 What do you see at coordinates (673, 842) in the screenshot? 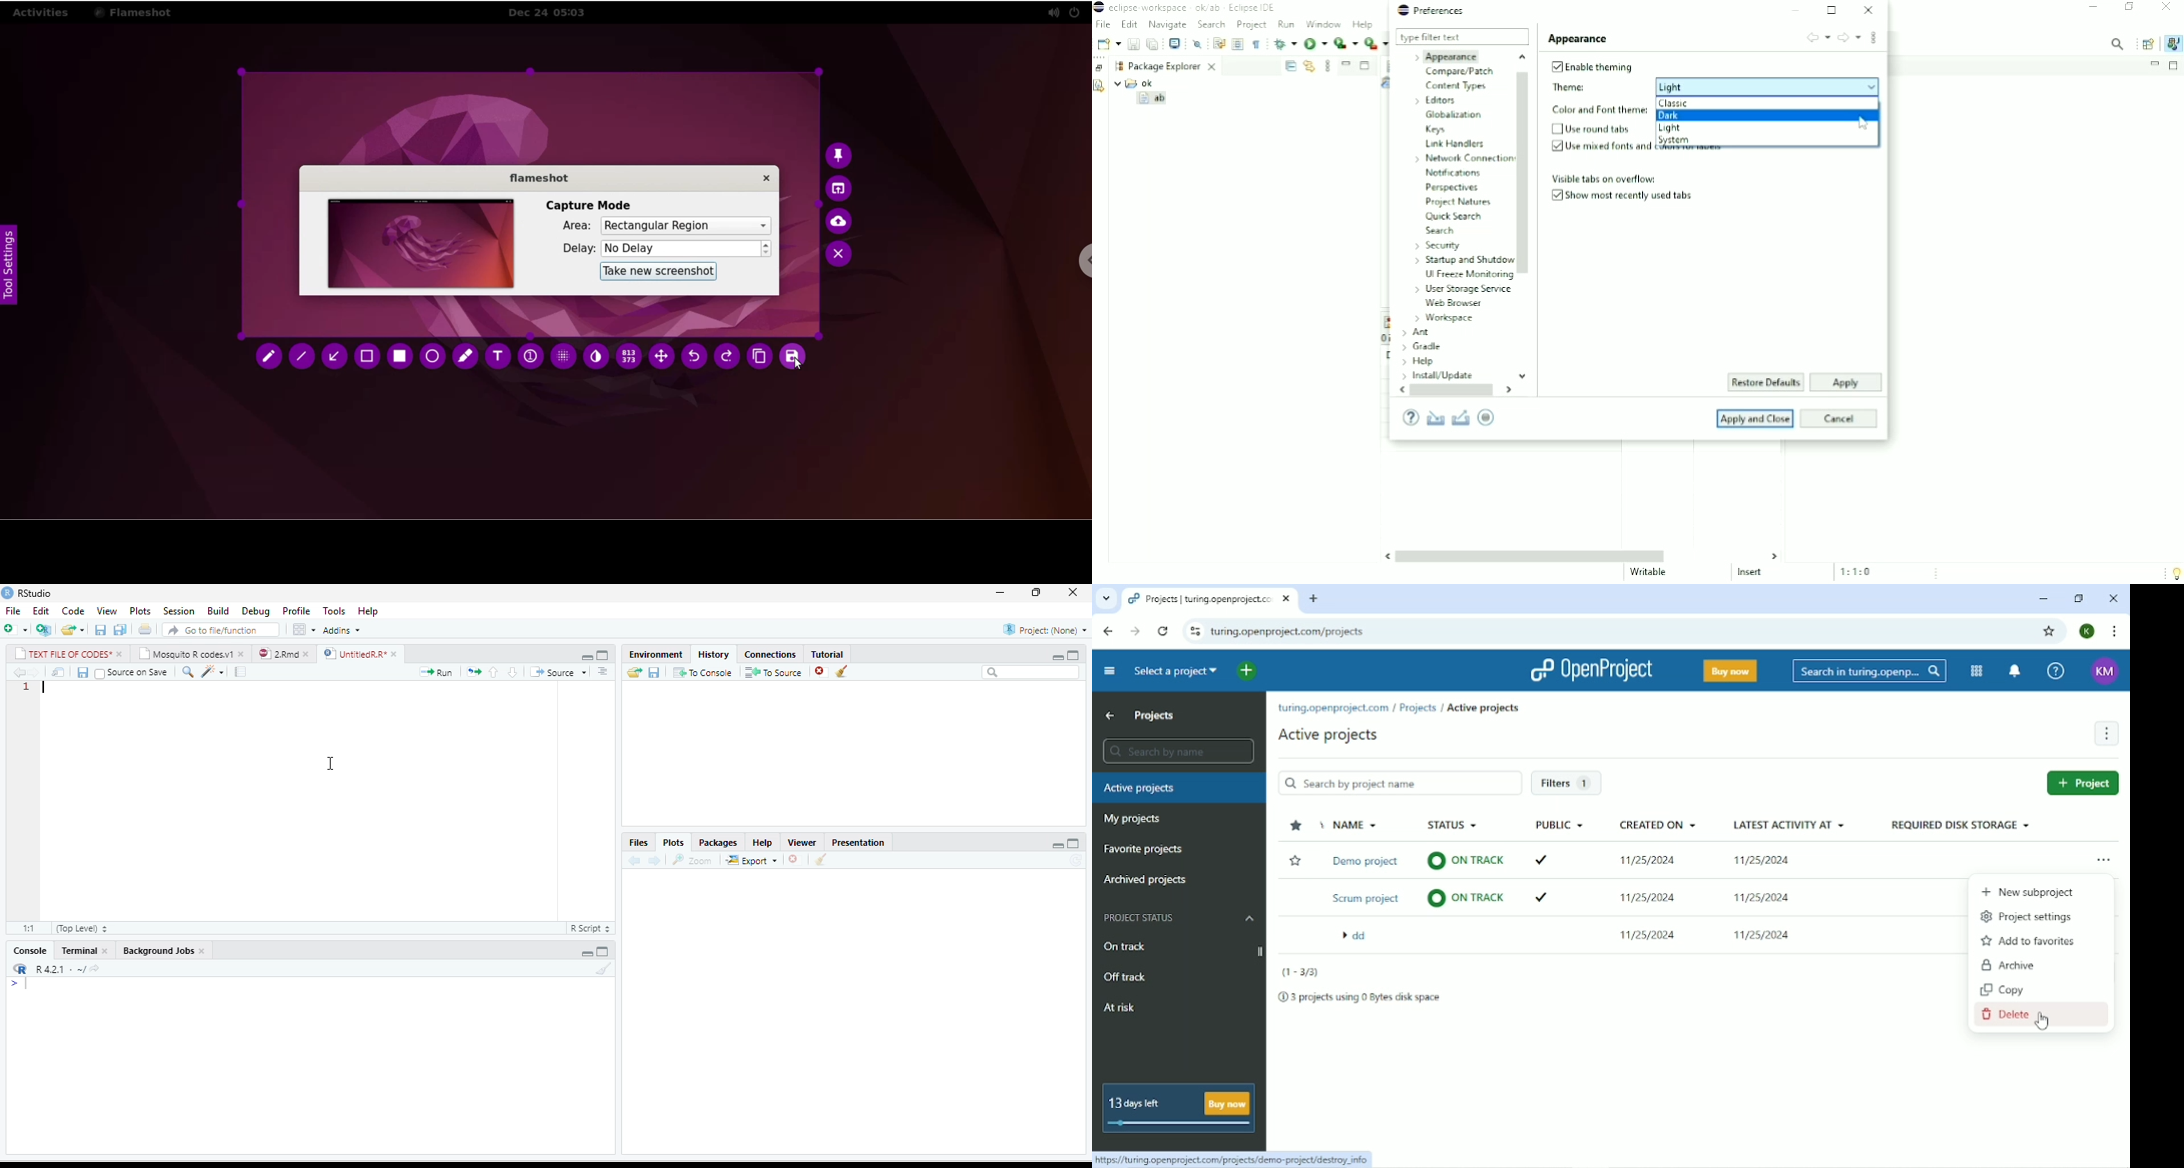
I see `Plots` at bounding box center [673, 842].